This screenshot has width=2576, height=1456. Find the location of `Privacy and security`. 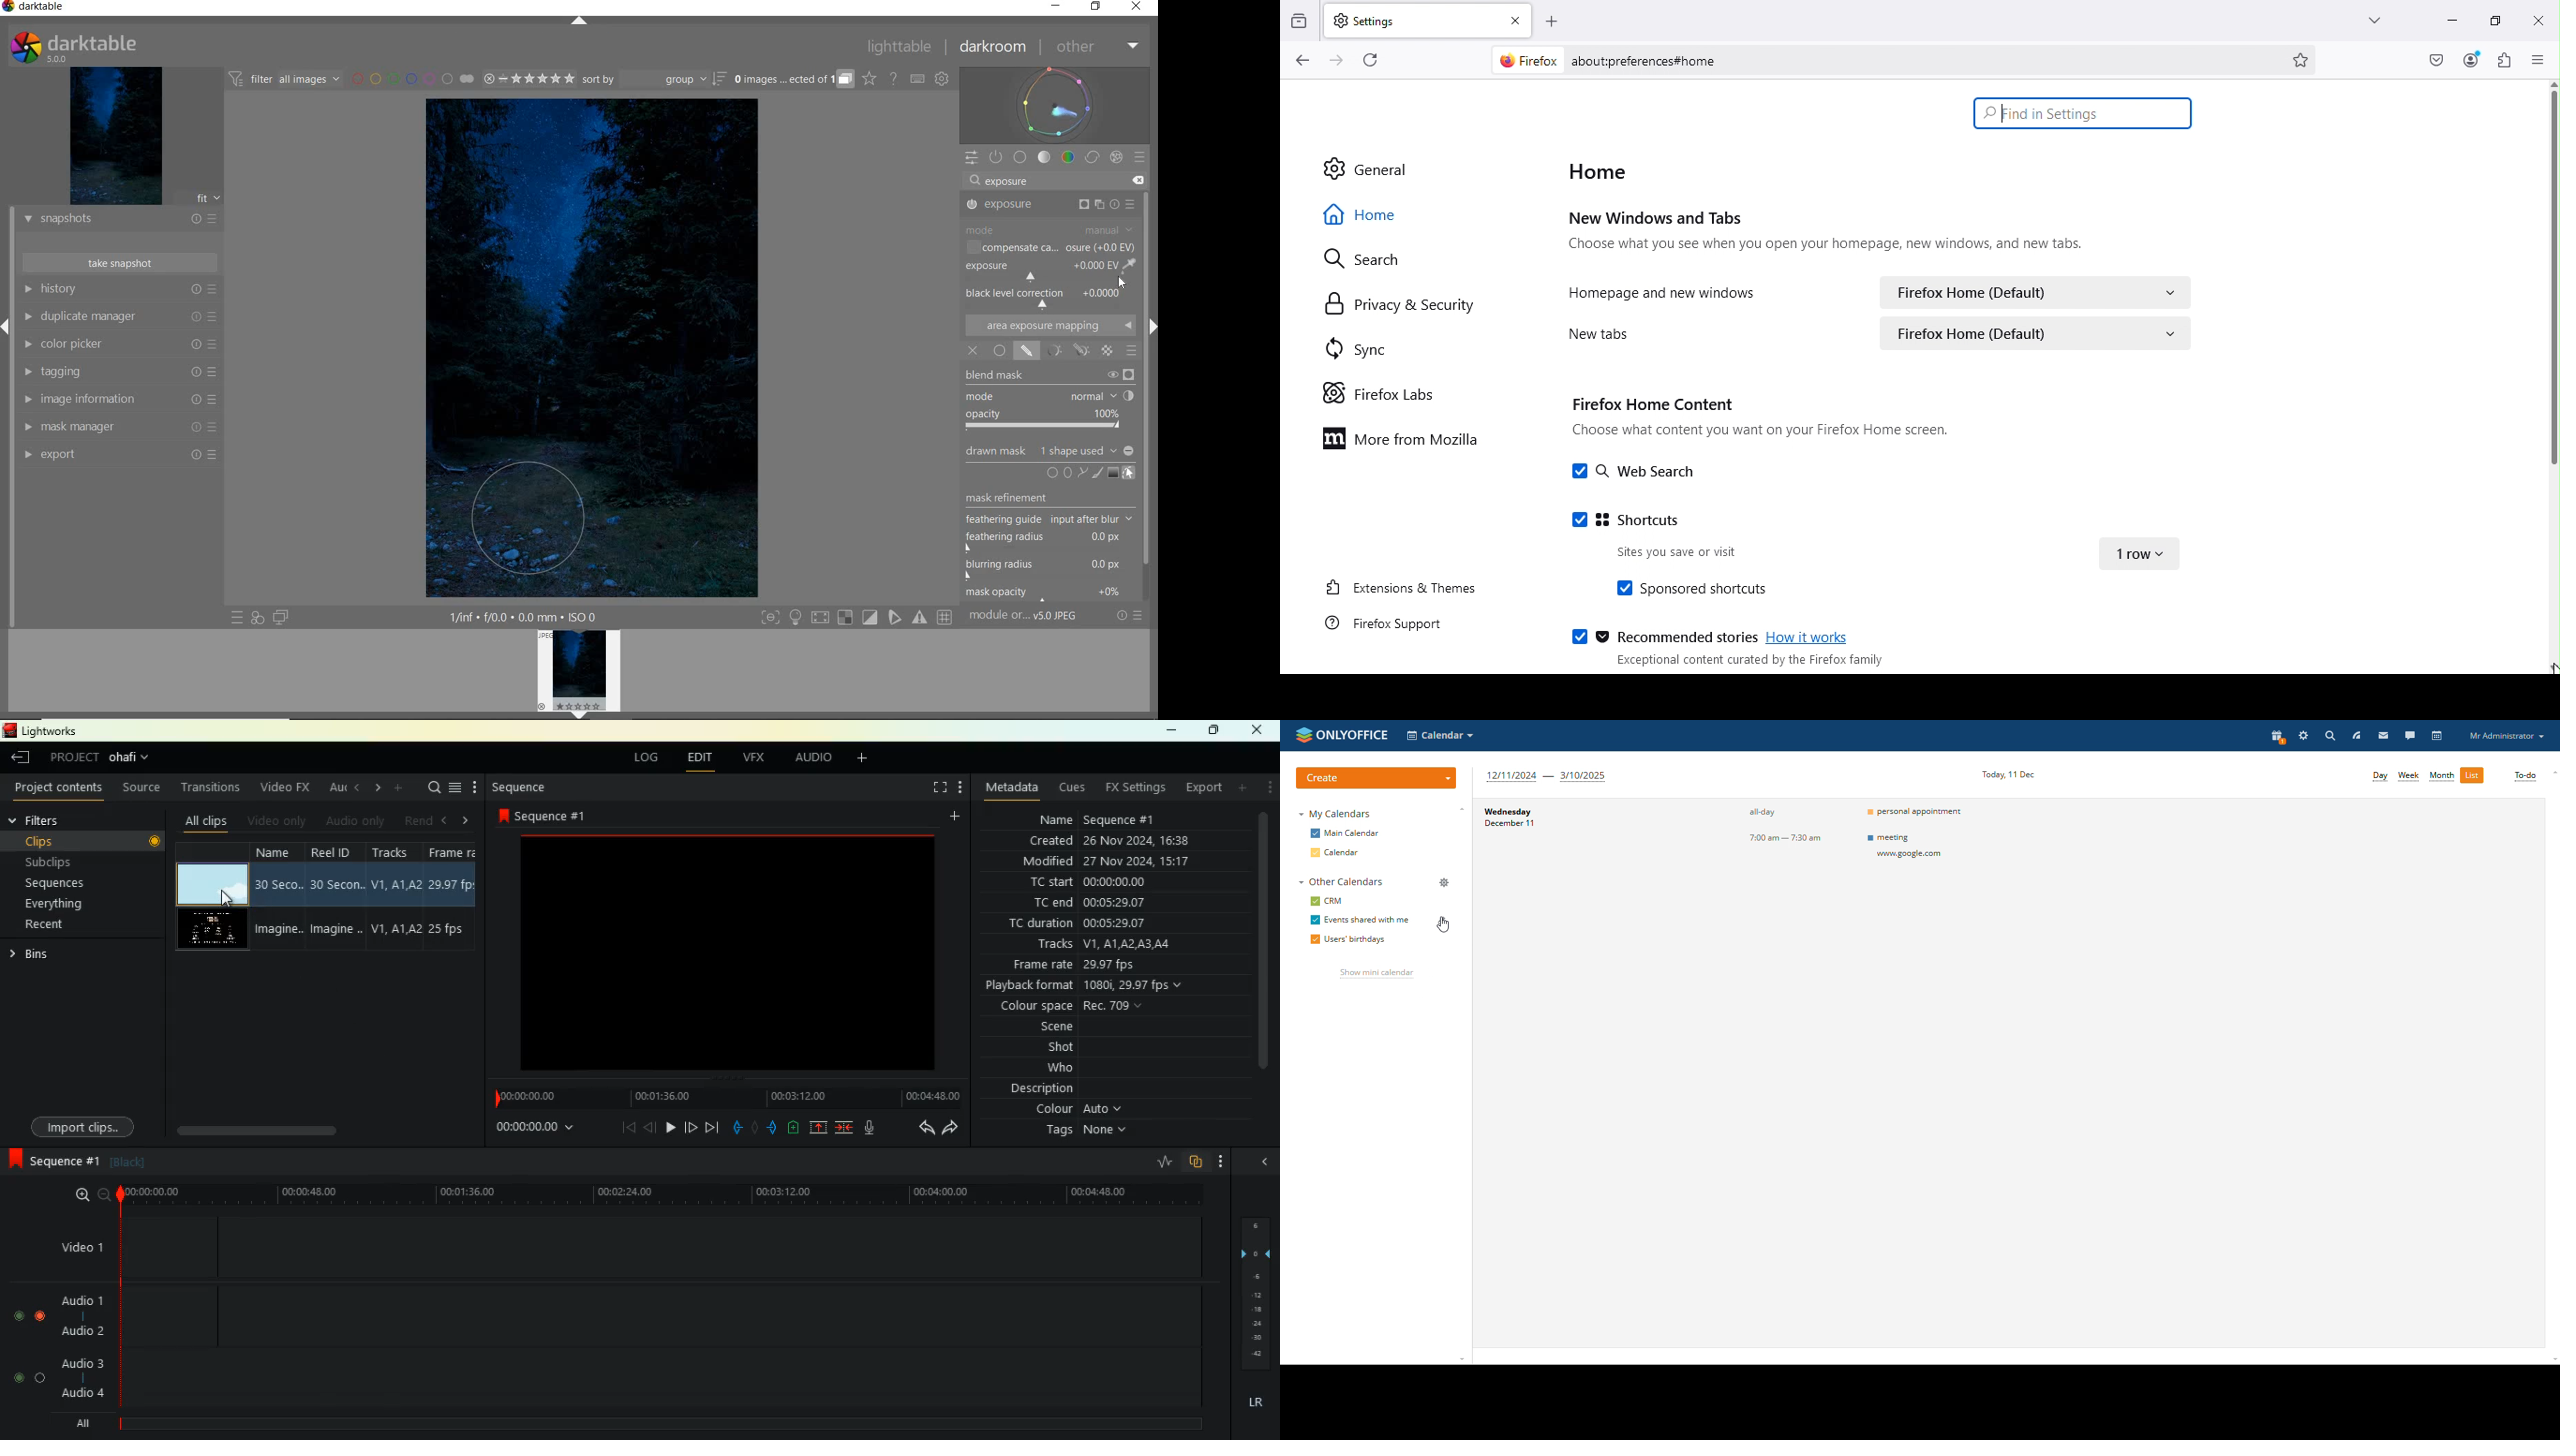

Privacy and security is located at coordinates (1399, 308).